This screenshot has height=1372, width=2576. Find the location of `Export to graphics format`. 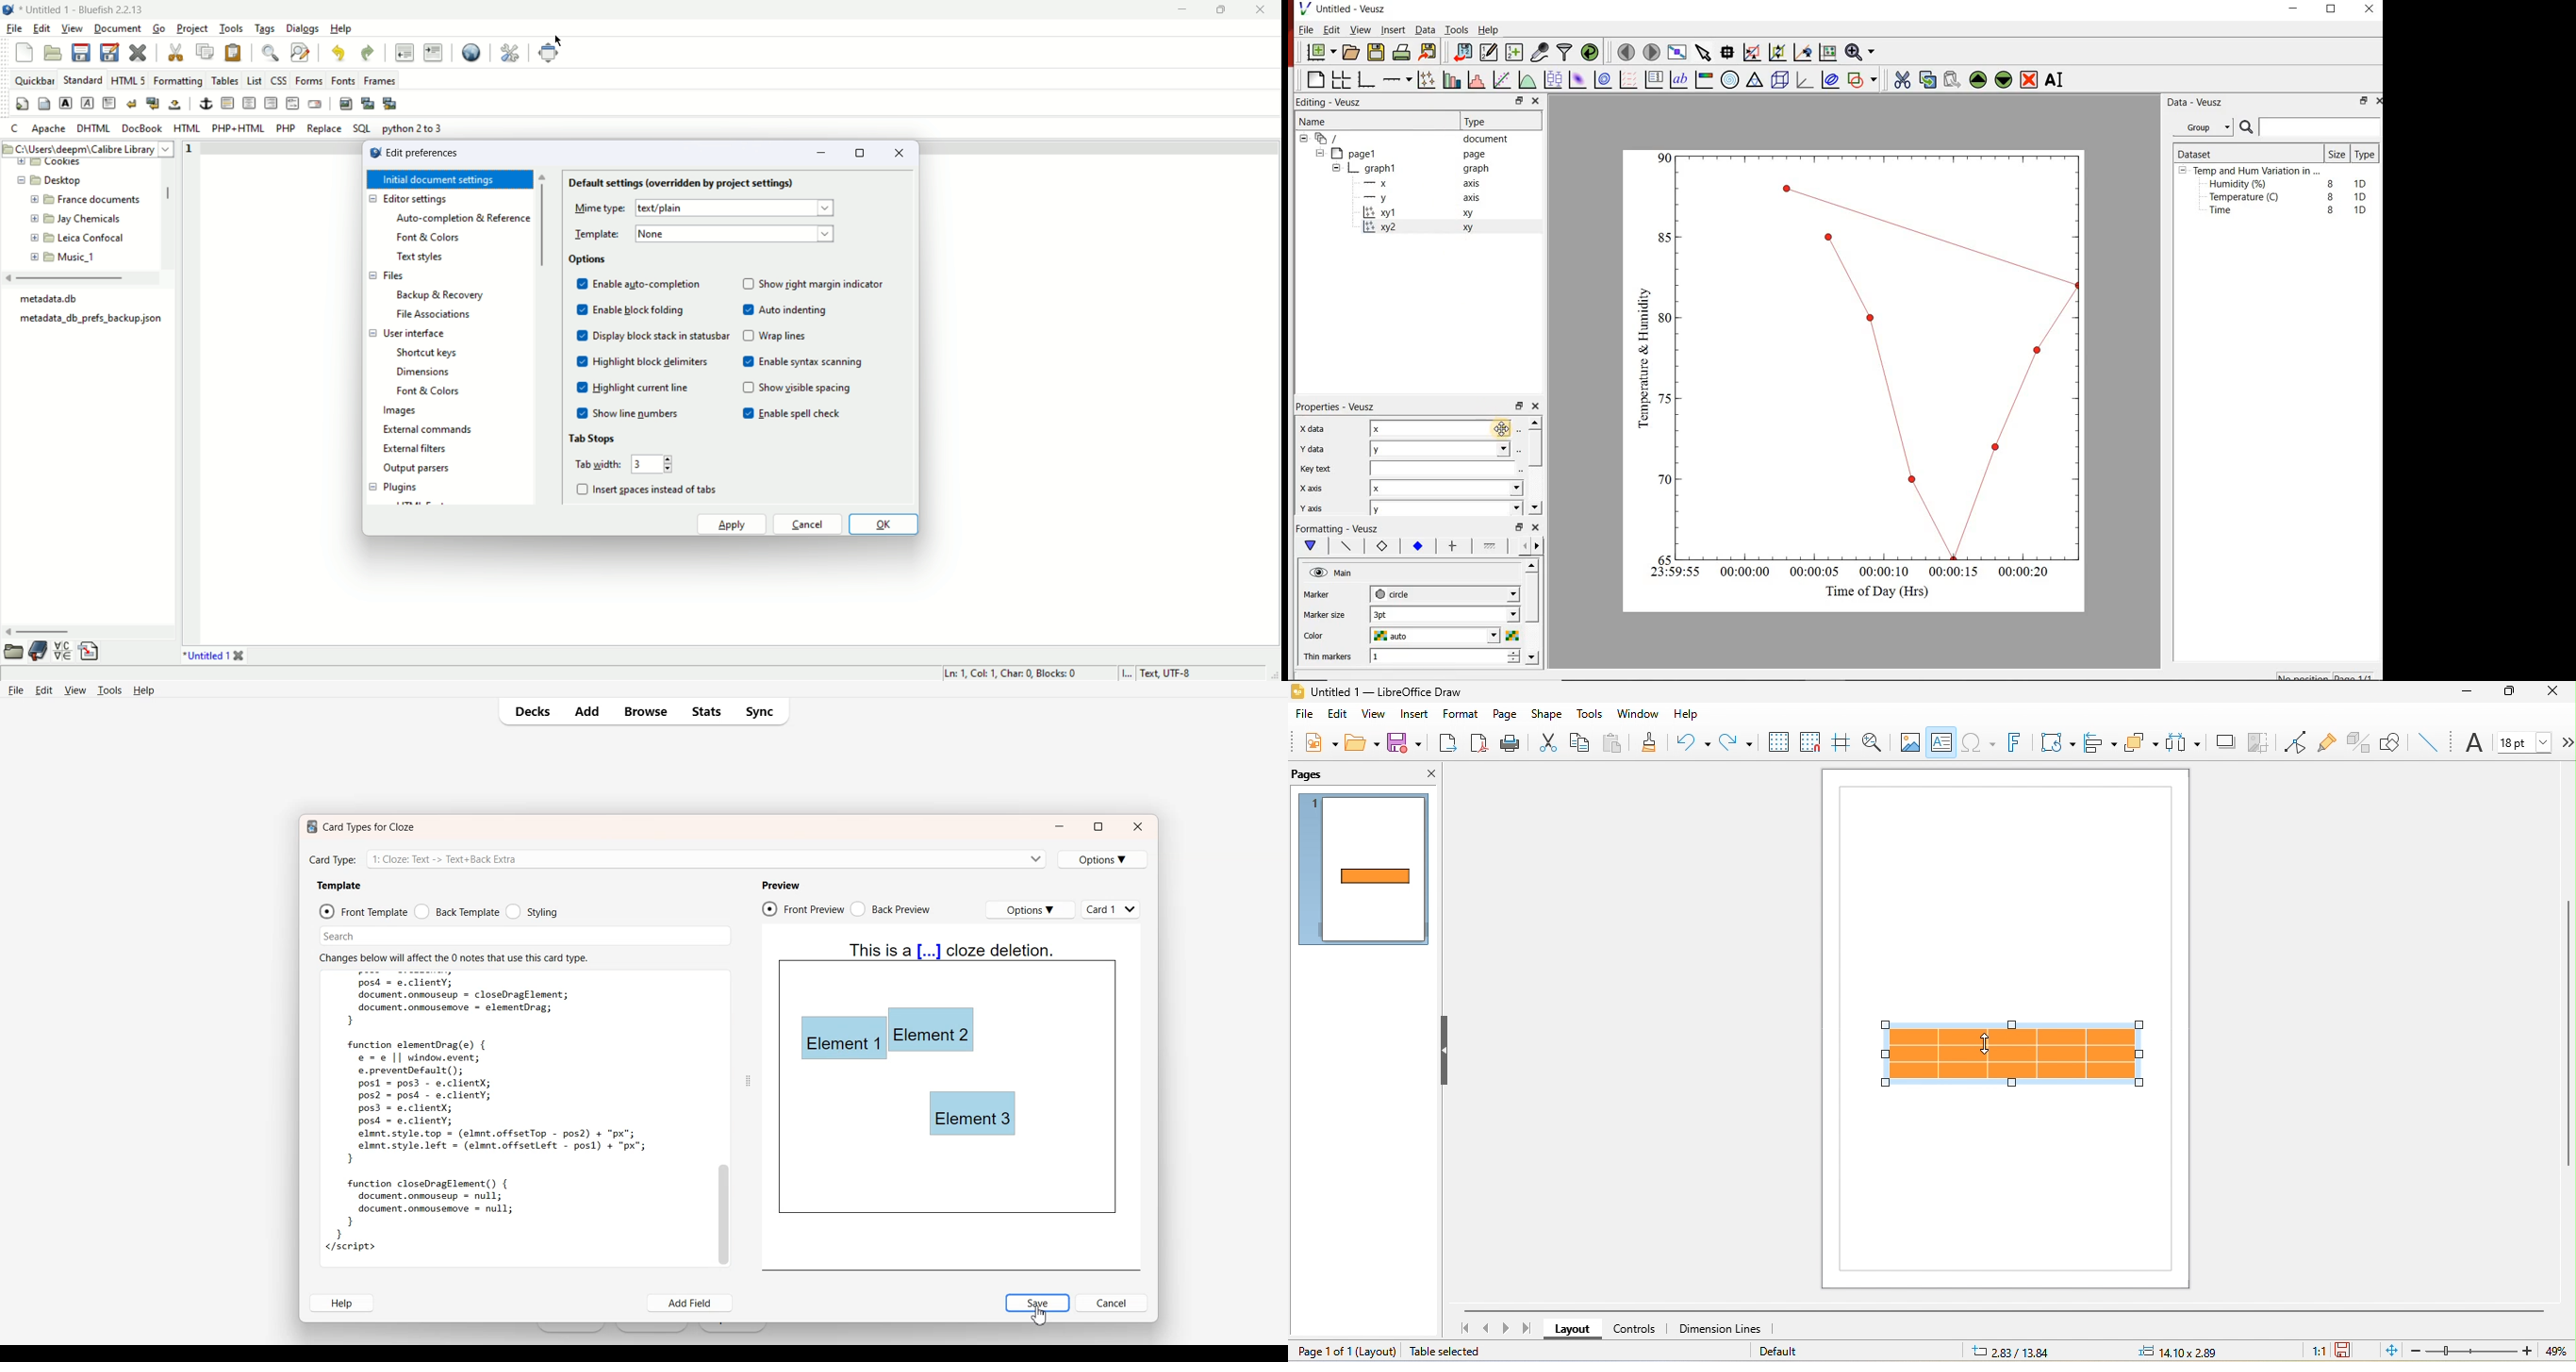

Export to graphics format is located at coordinates (1430, 52).